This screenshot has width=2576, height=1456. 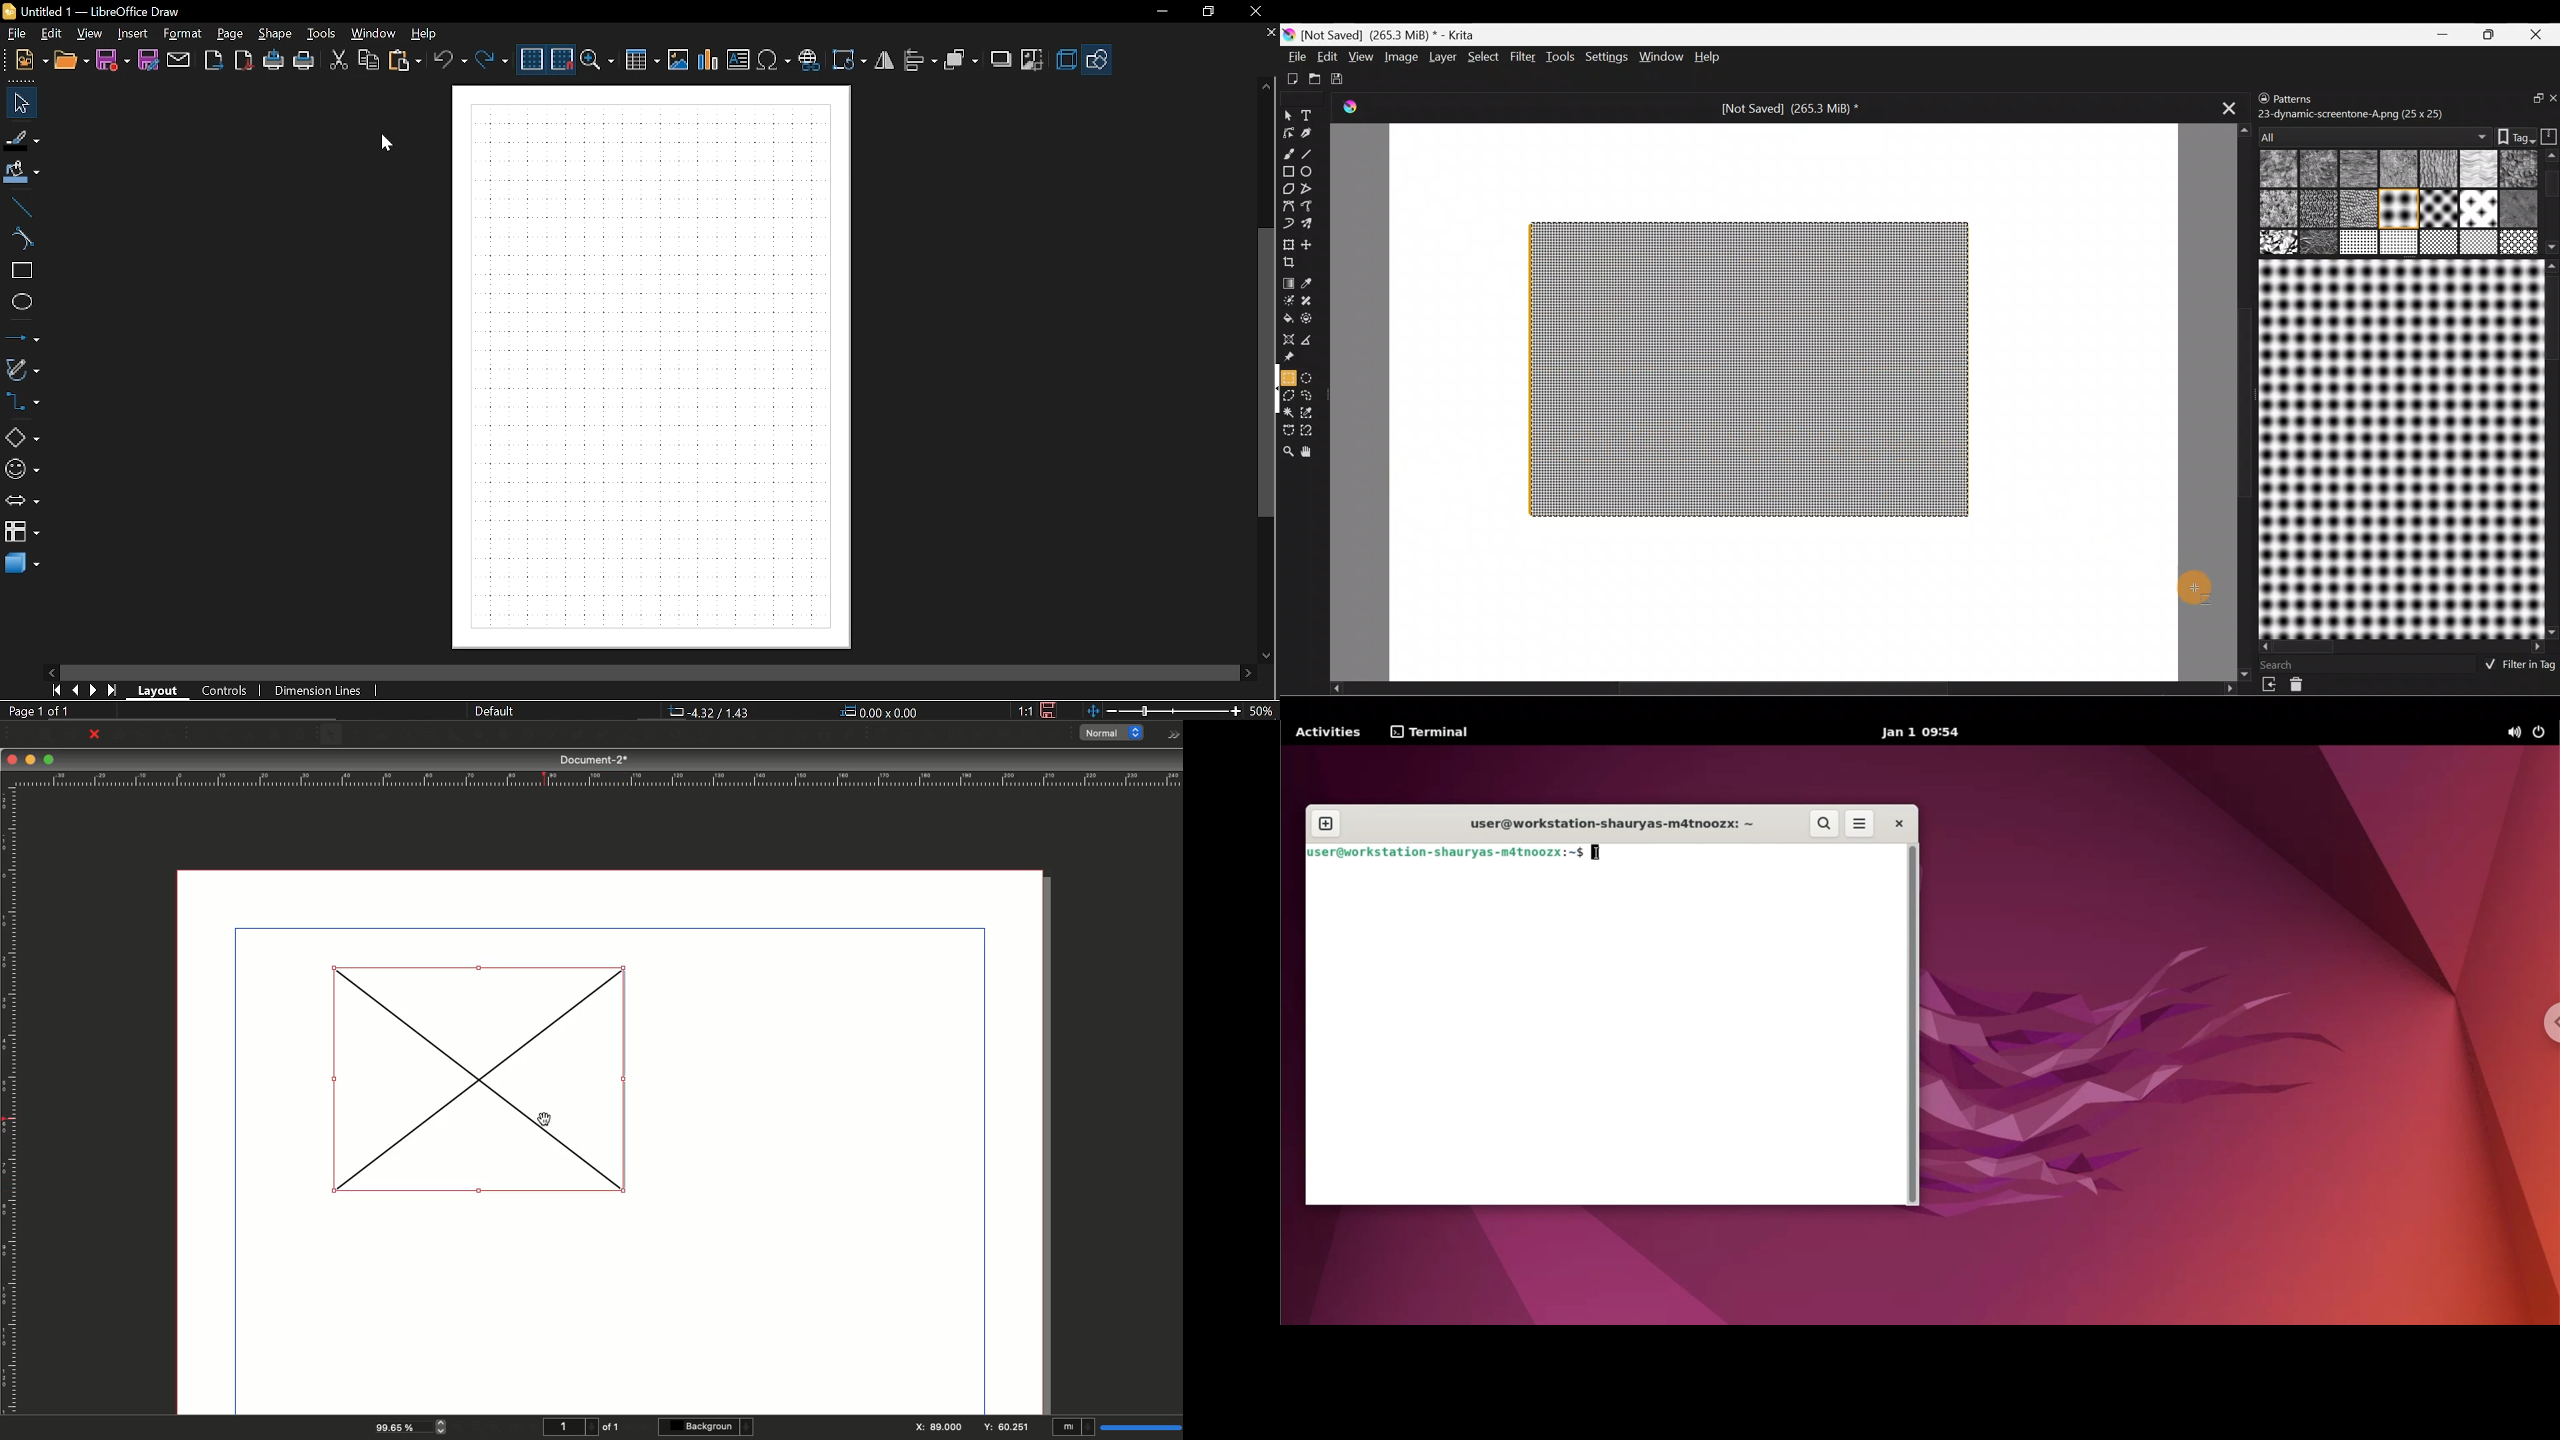 What do you see at coordinates (1399, 57) in the screenshot?
I see `Image` at bounding box center [1399, 57].